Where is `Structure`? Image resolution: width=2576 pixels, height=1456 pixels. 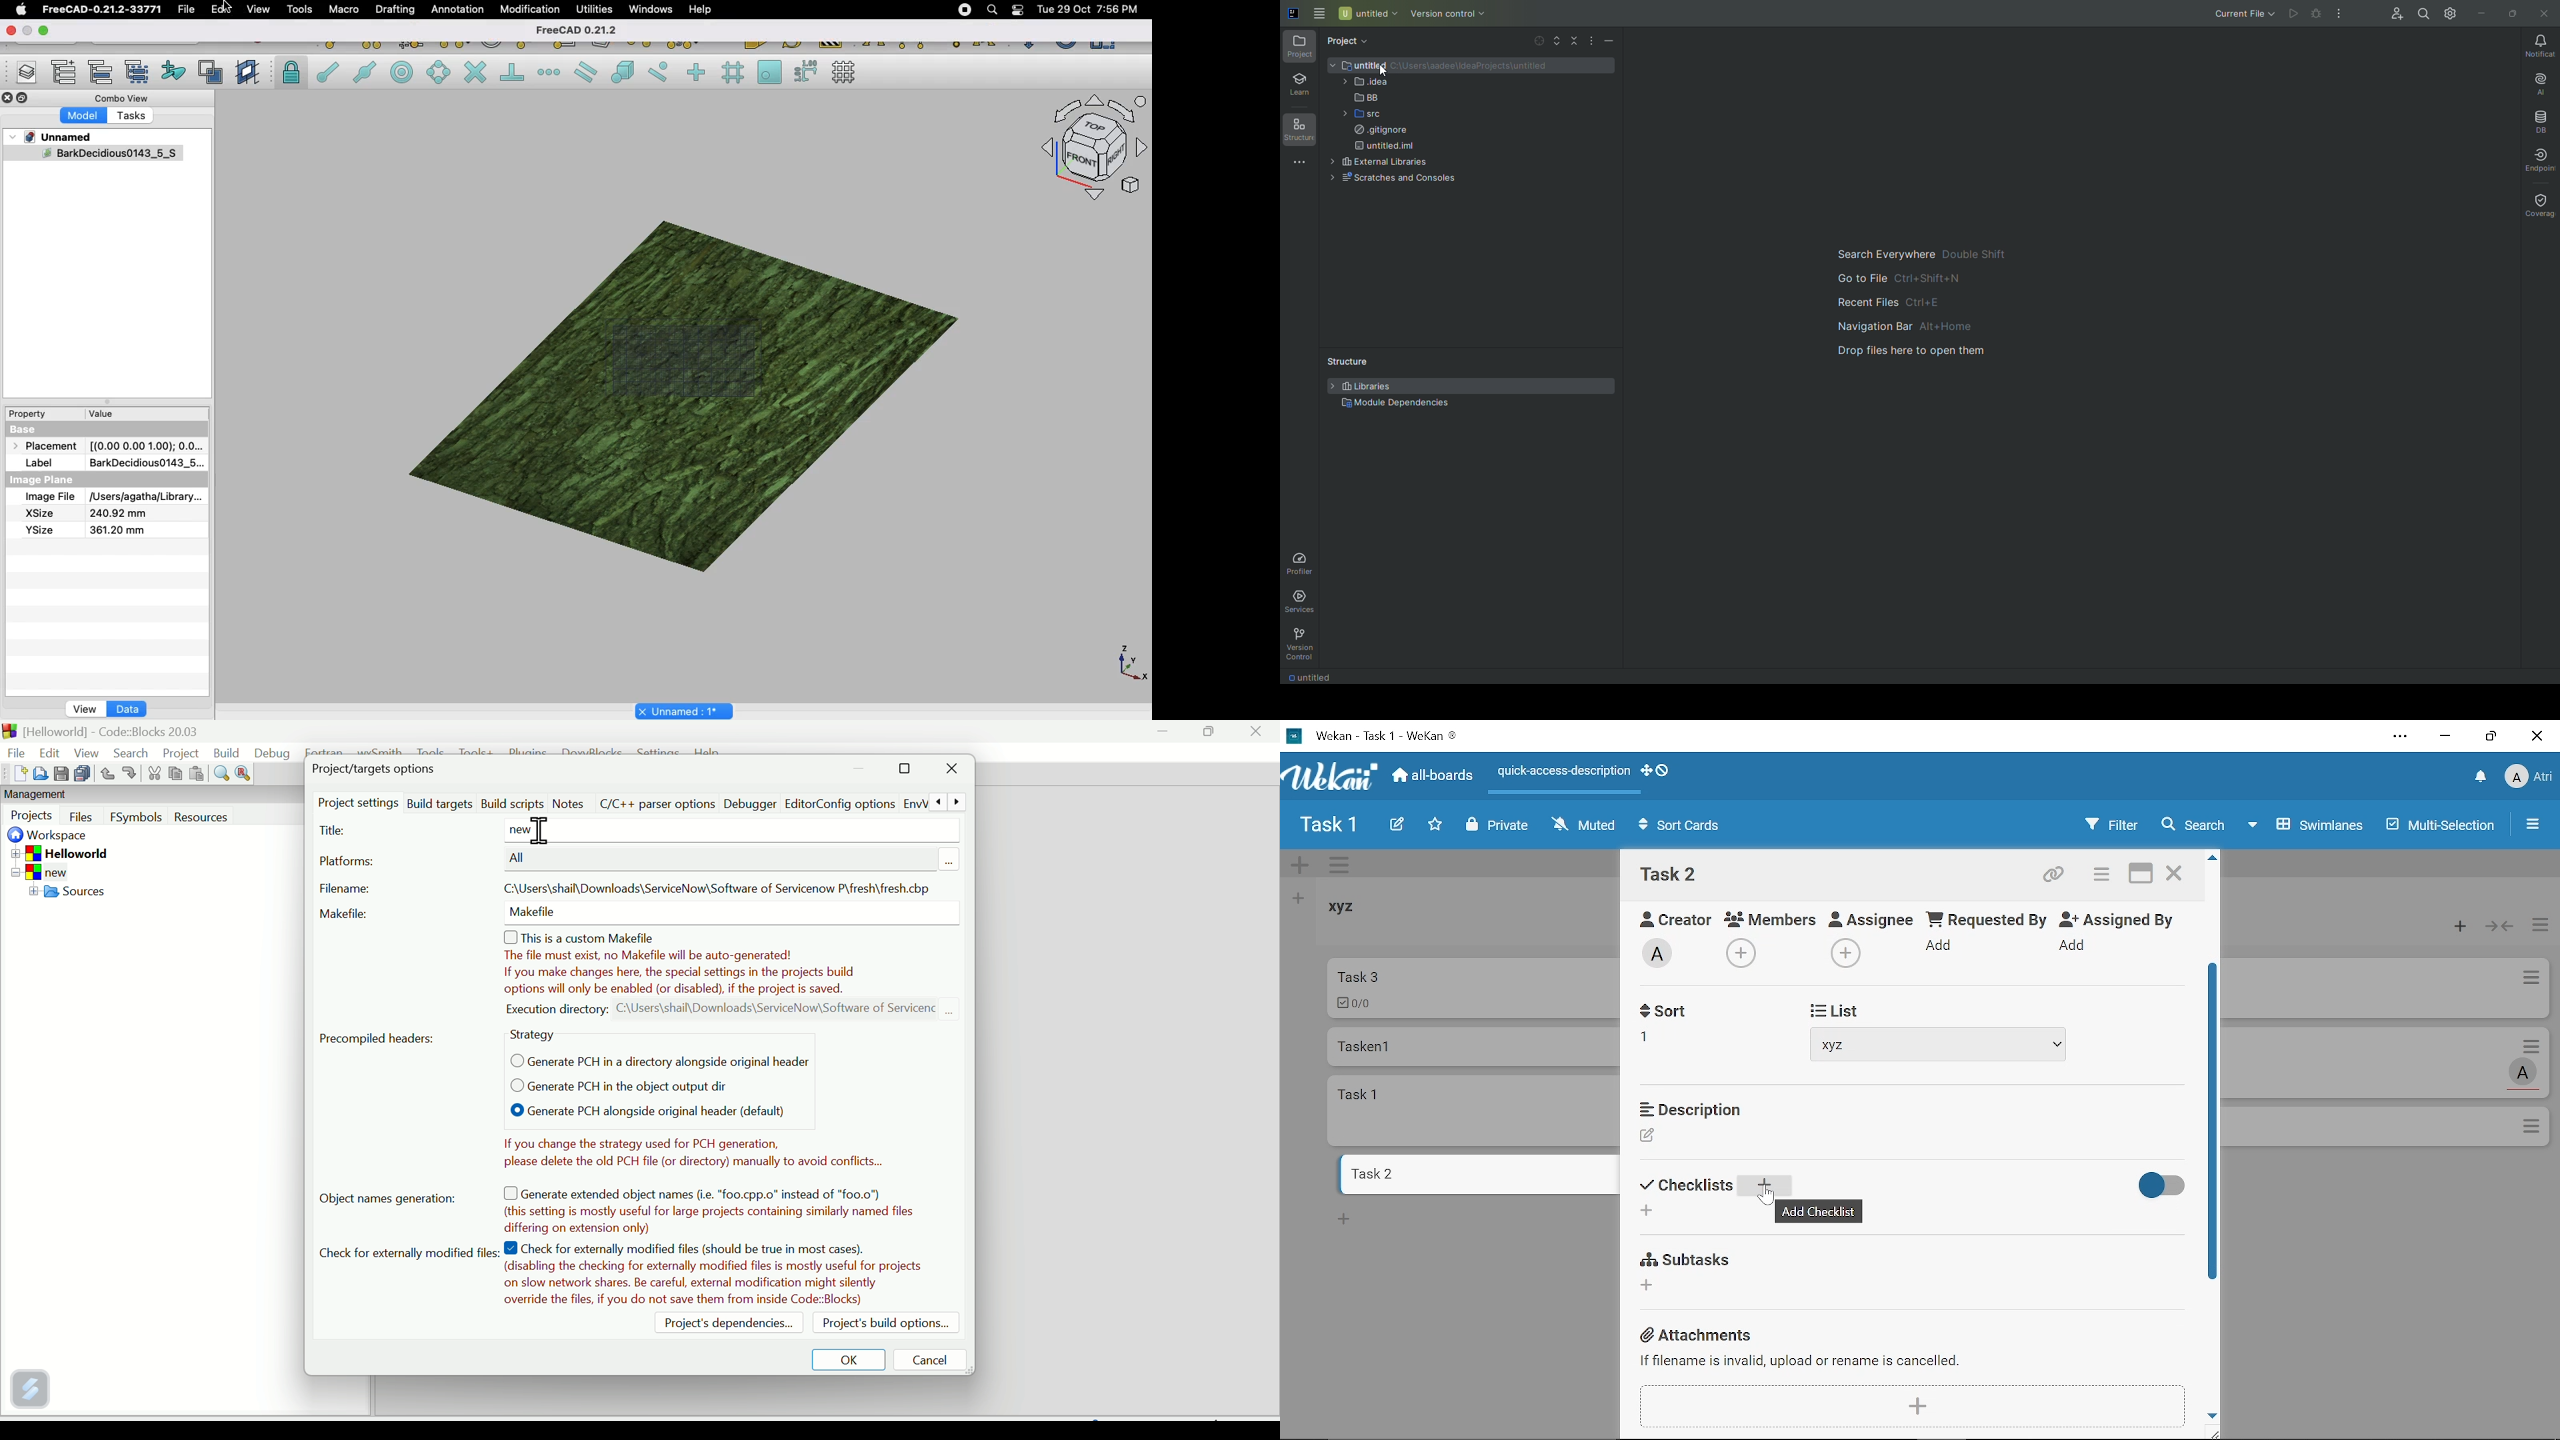 Structure is located at coordinates (1299, 131).